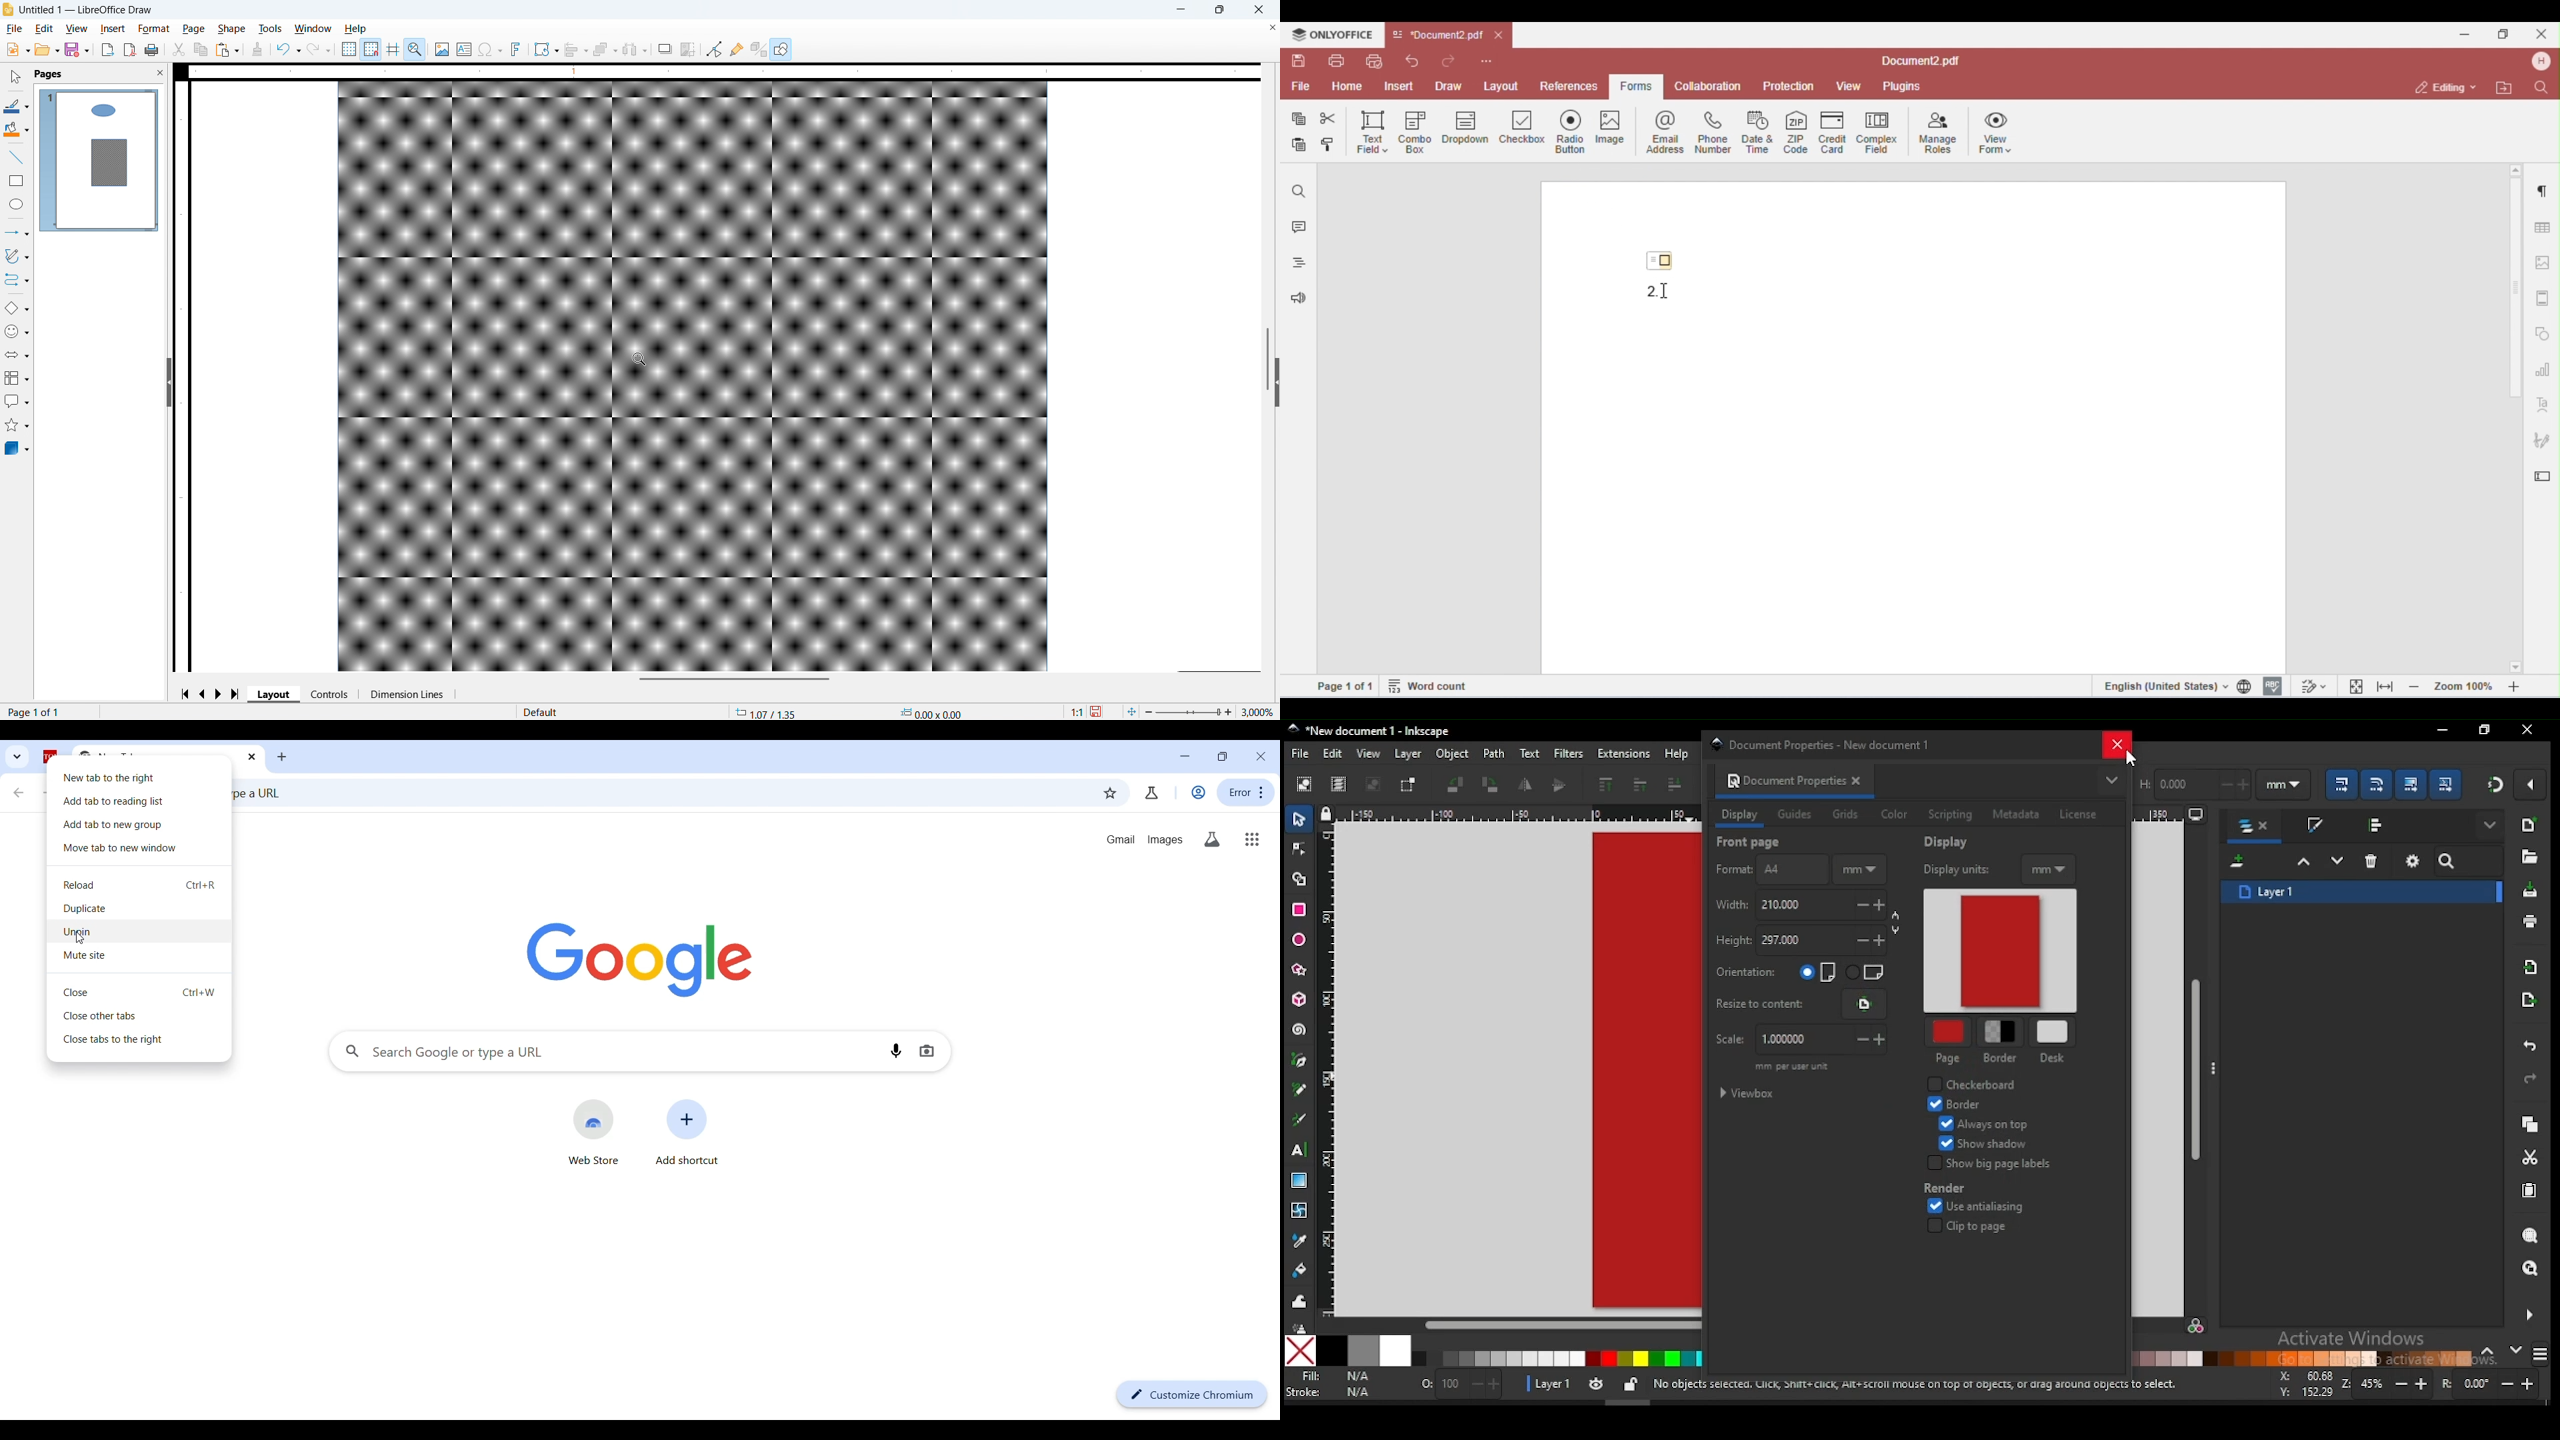 The image size is (2576, 1456). What do you see at coordinates (2528, 730) in the screenshot?
I see `restore` at bounding box center [2528, 730].